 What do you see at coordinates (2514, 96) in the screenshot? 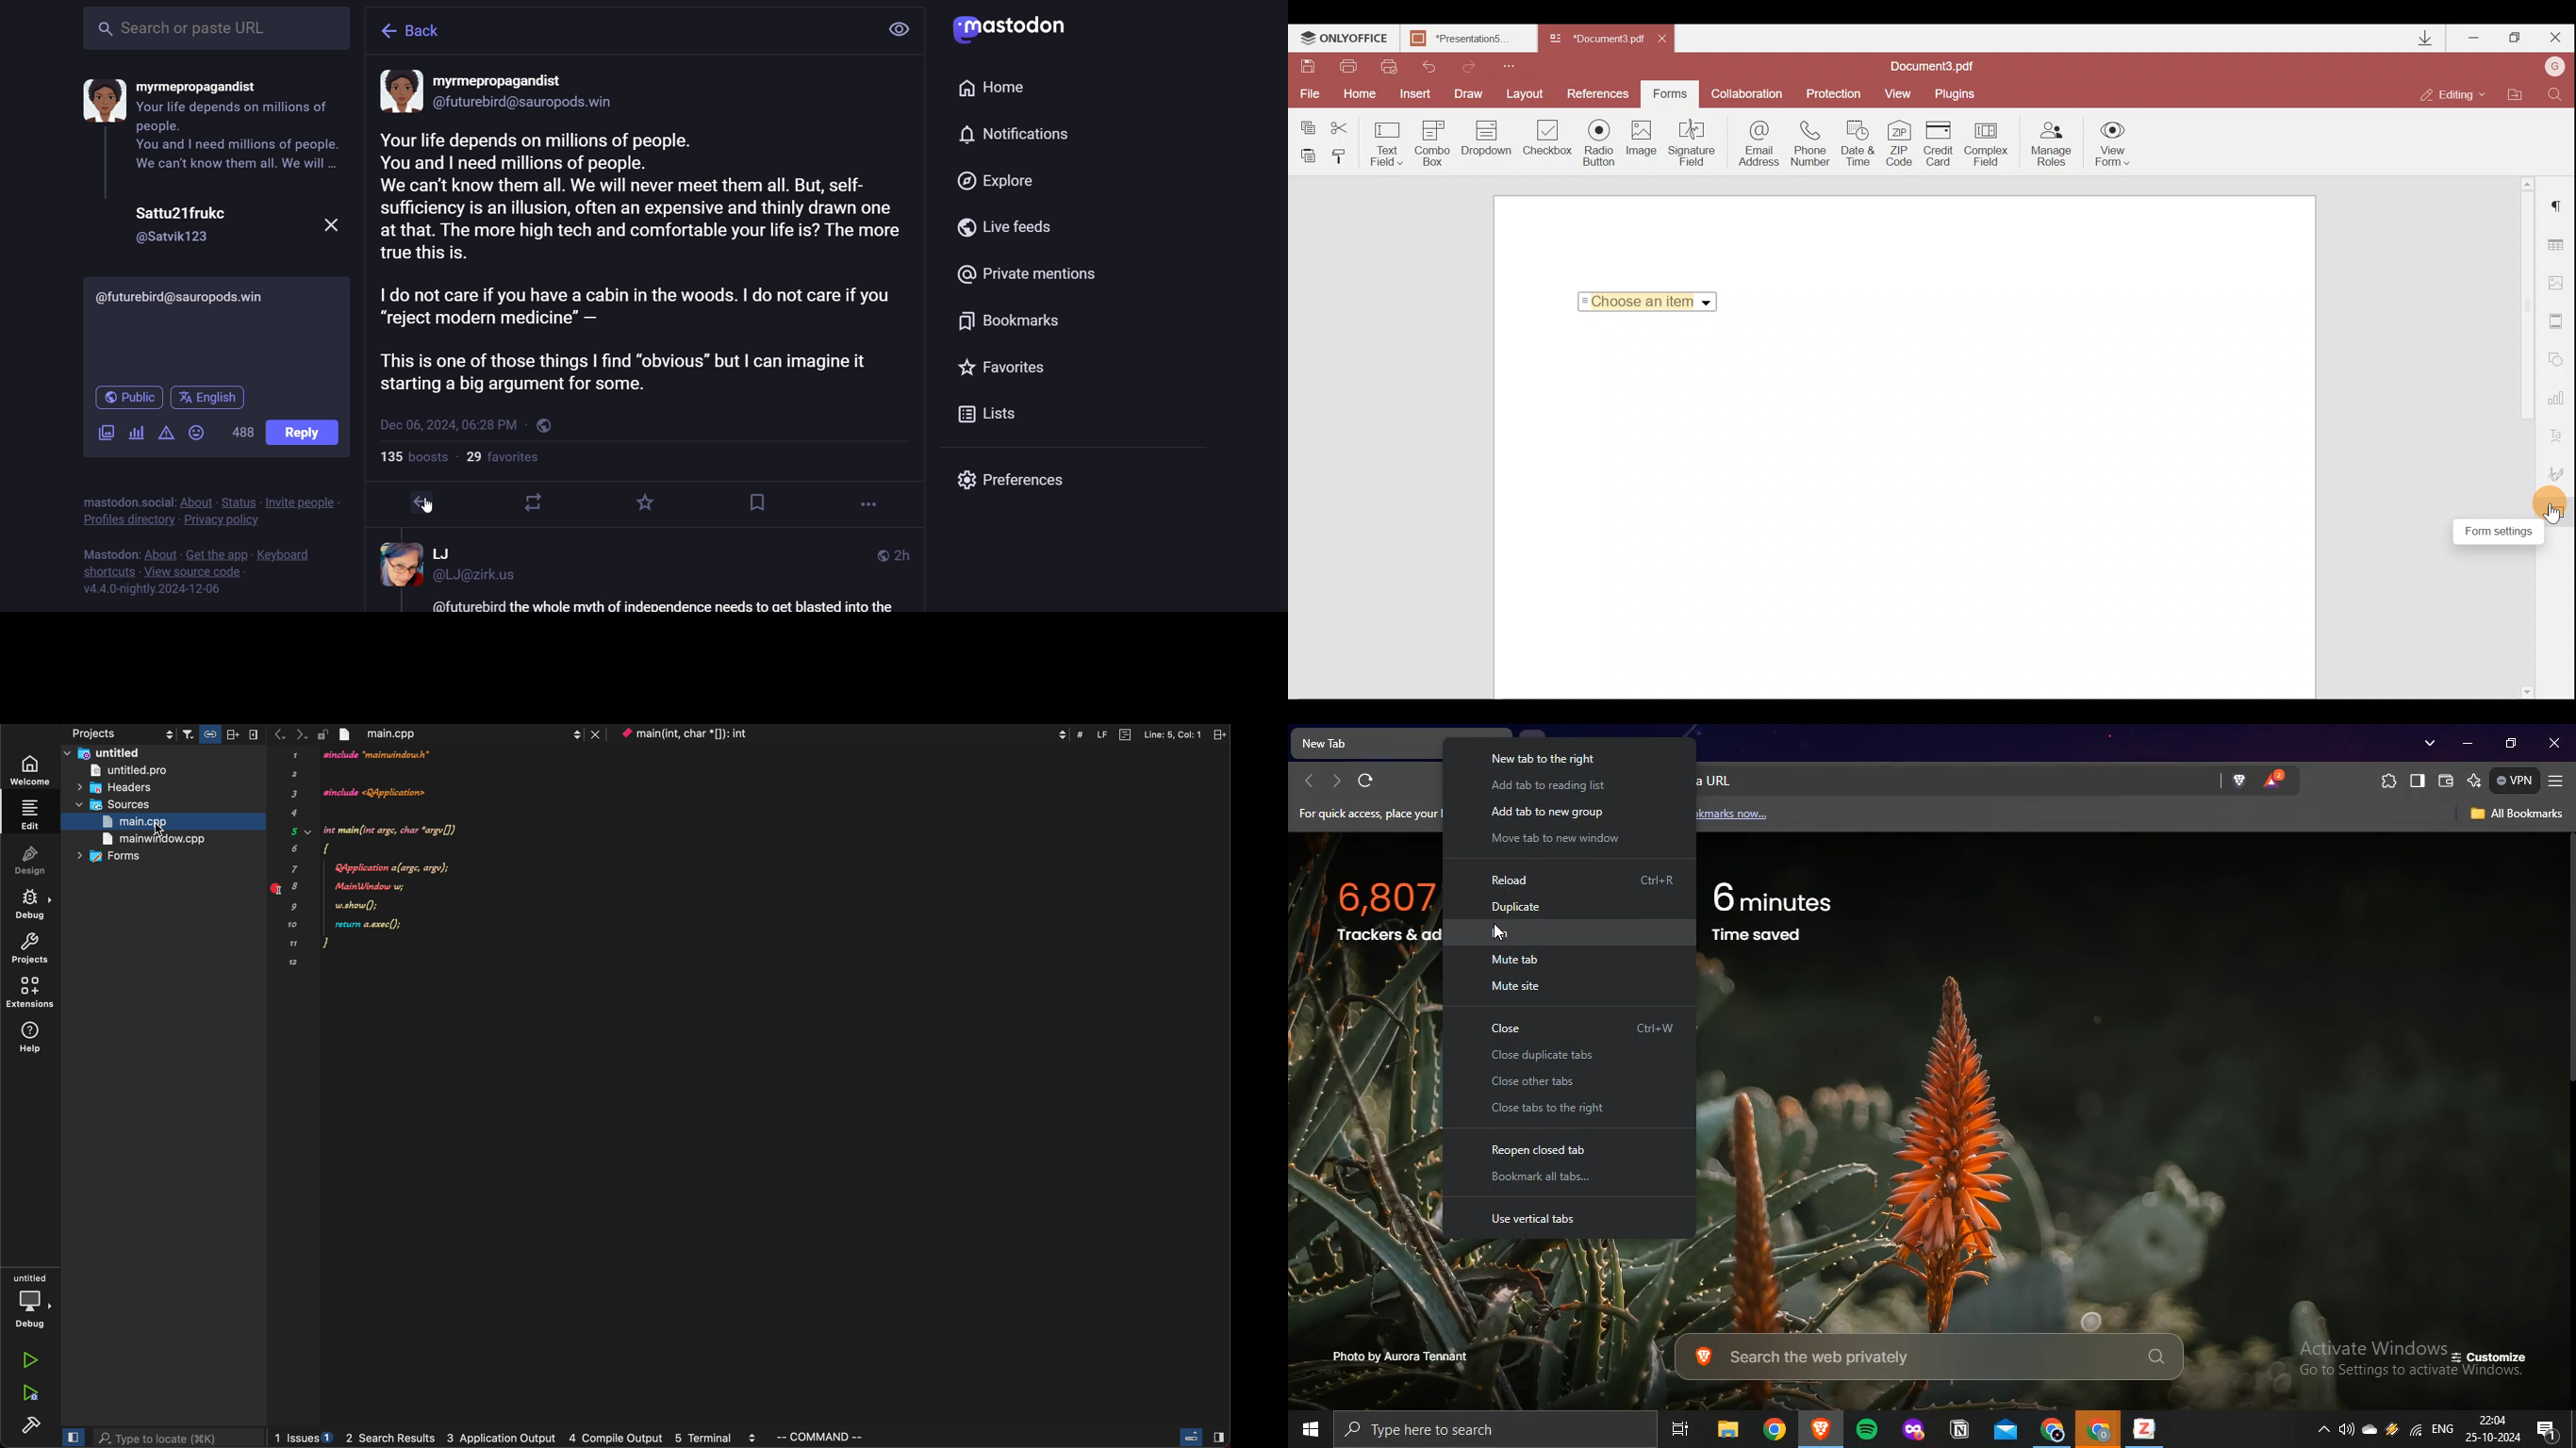
I see `Open file location` at bounding box center [2514, 96].